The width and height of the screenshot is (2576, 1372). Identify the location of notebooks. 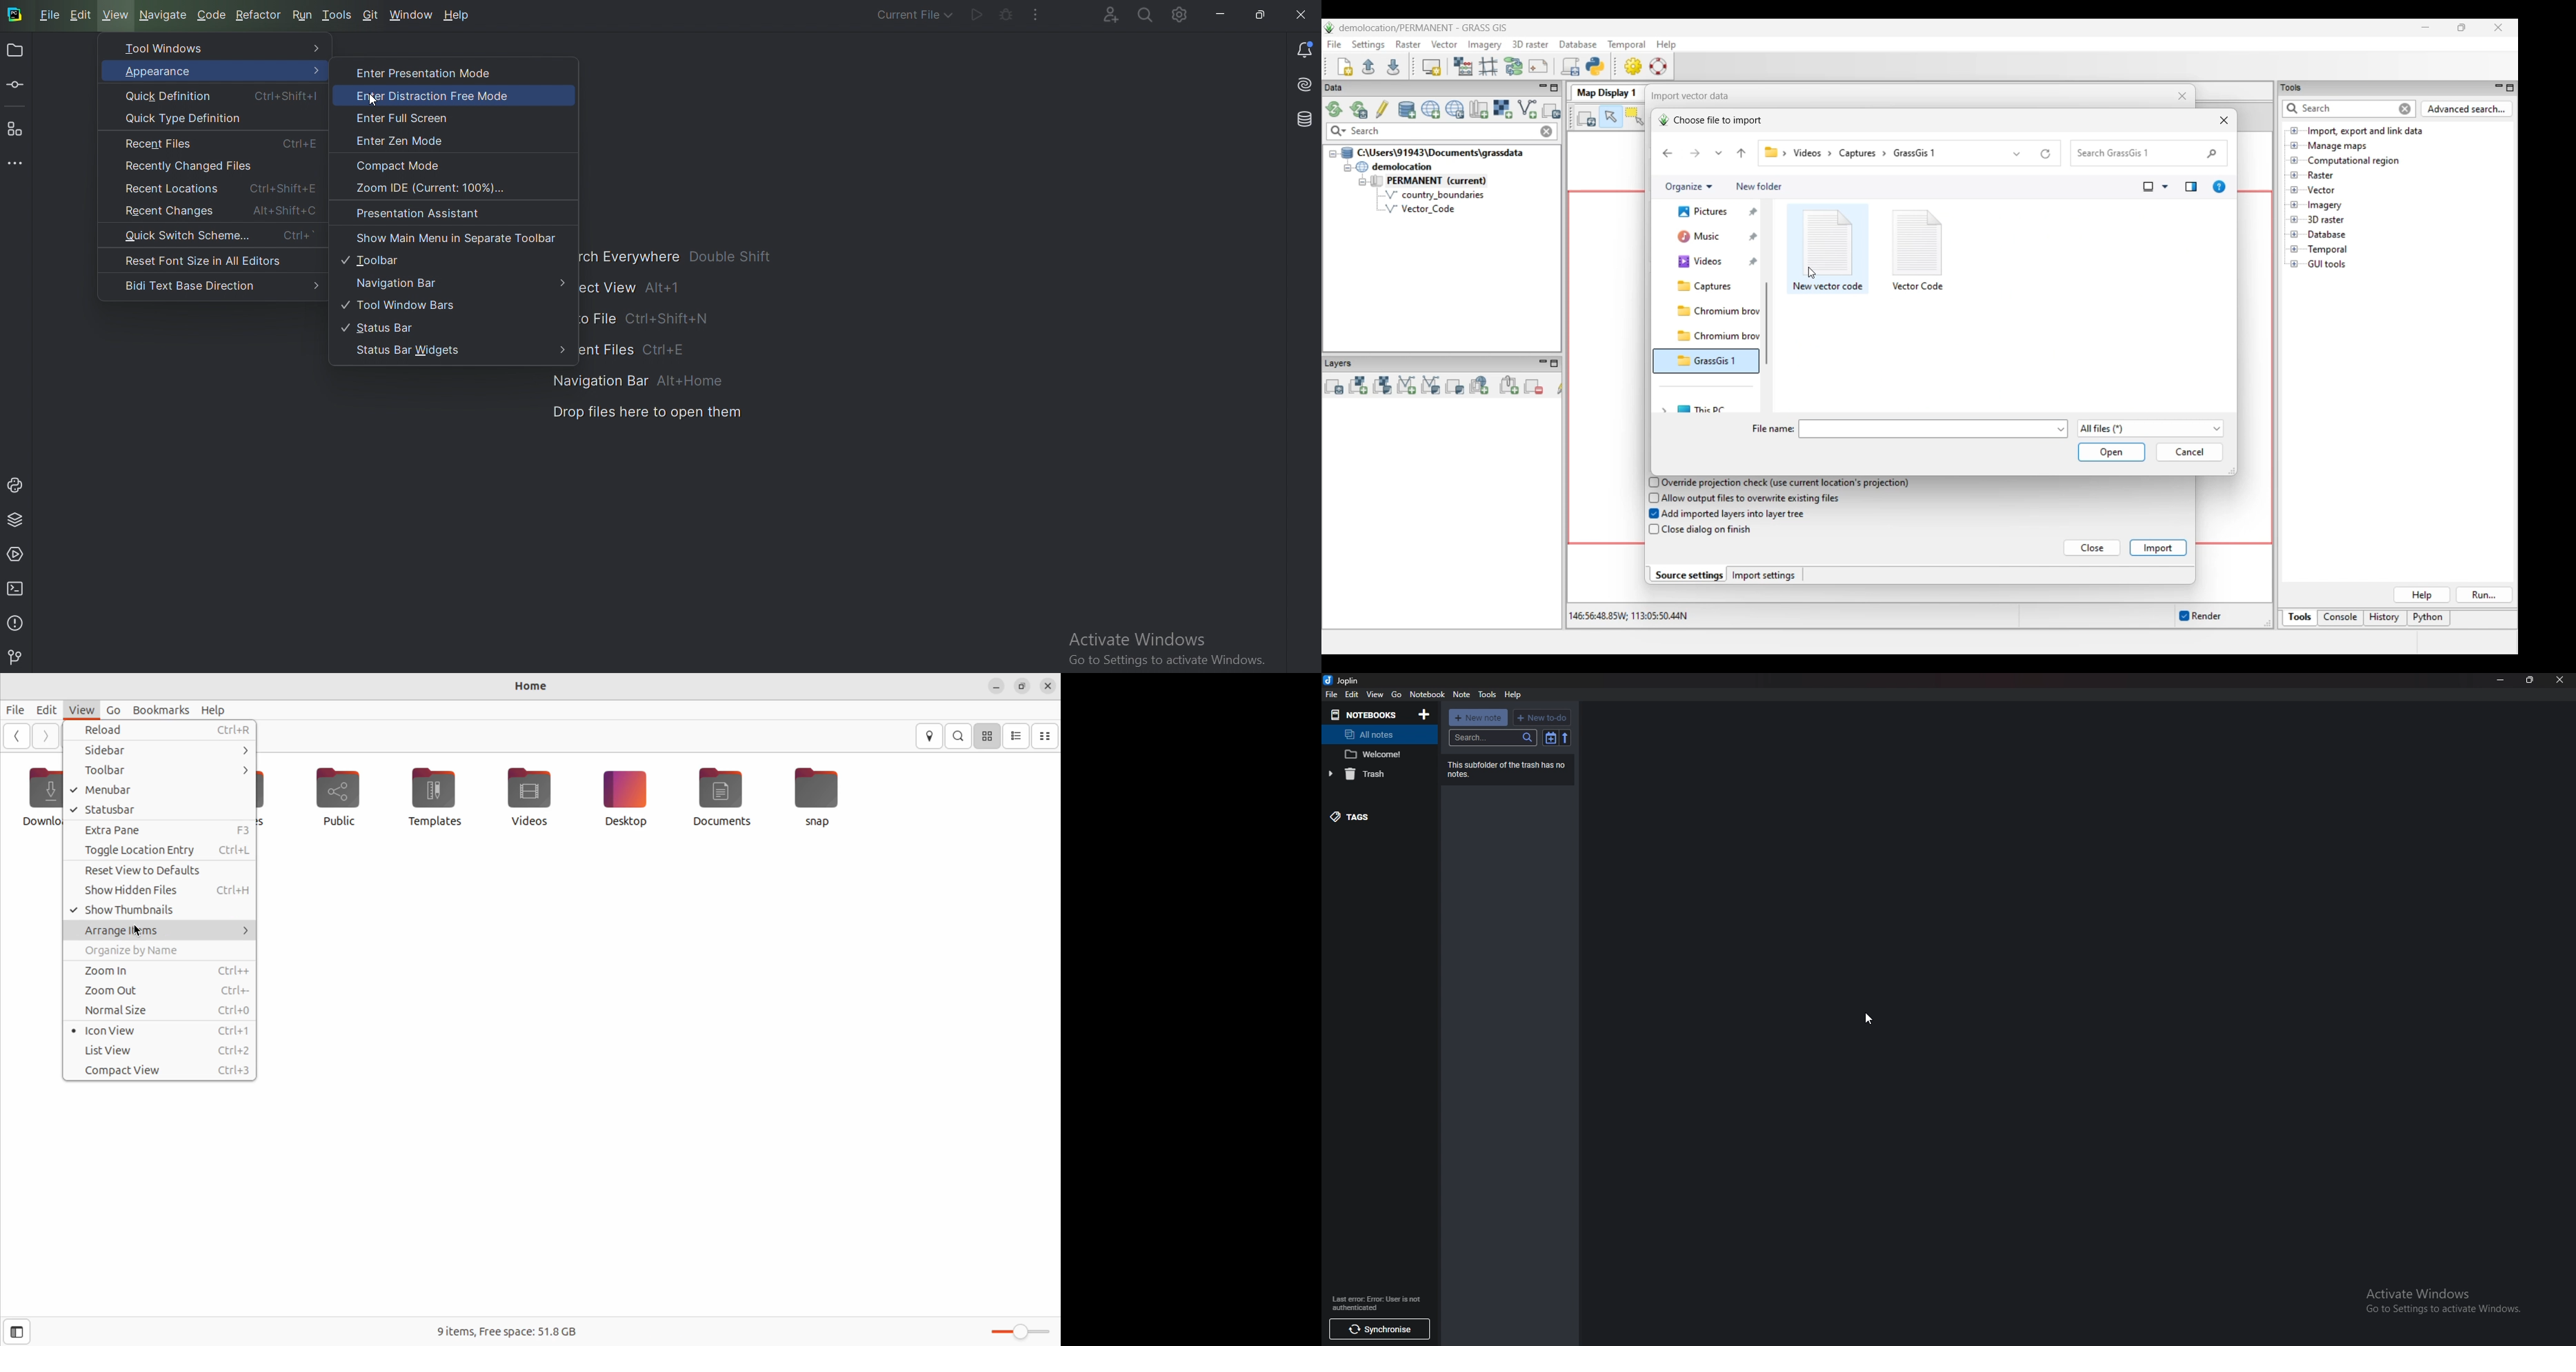
(1367, 714).